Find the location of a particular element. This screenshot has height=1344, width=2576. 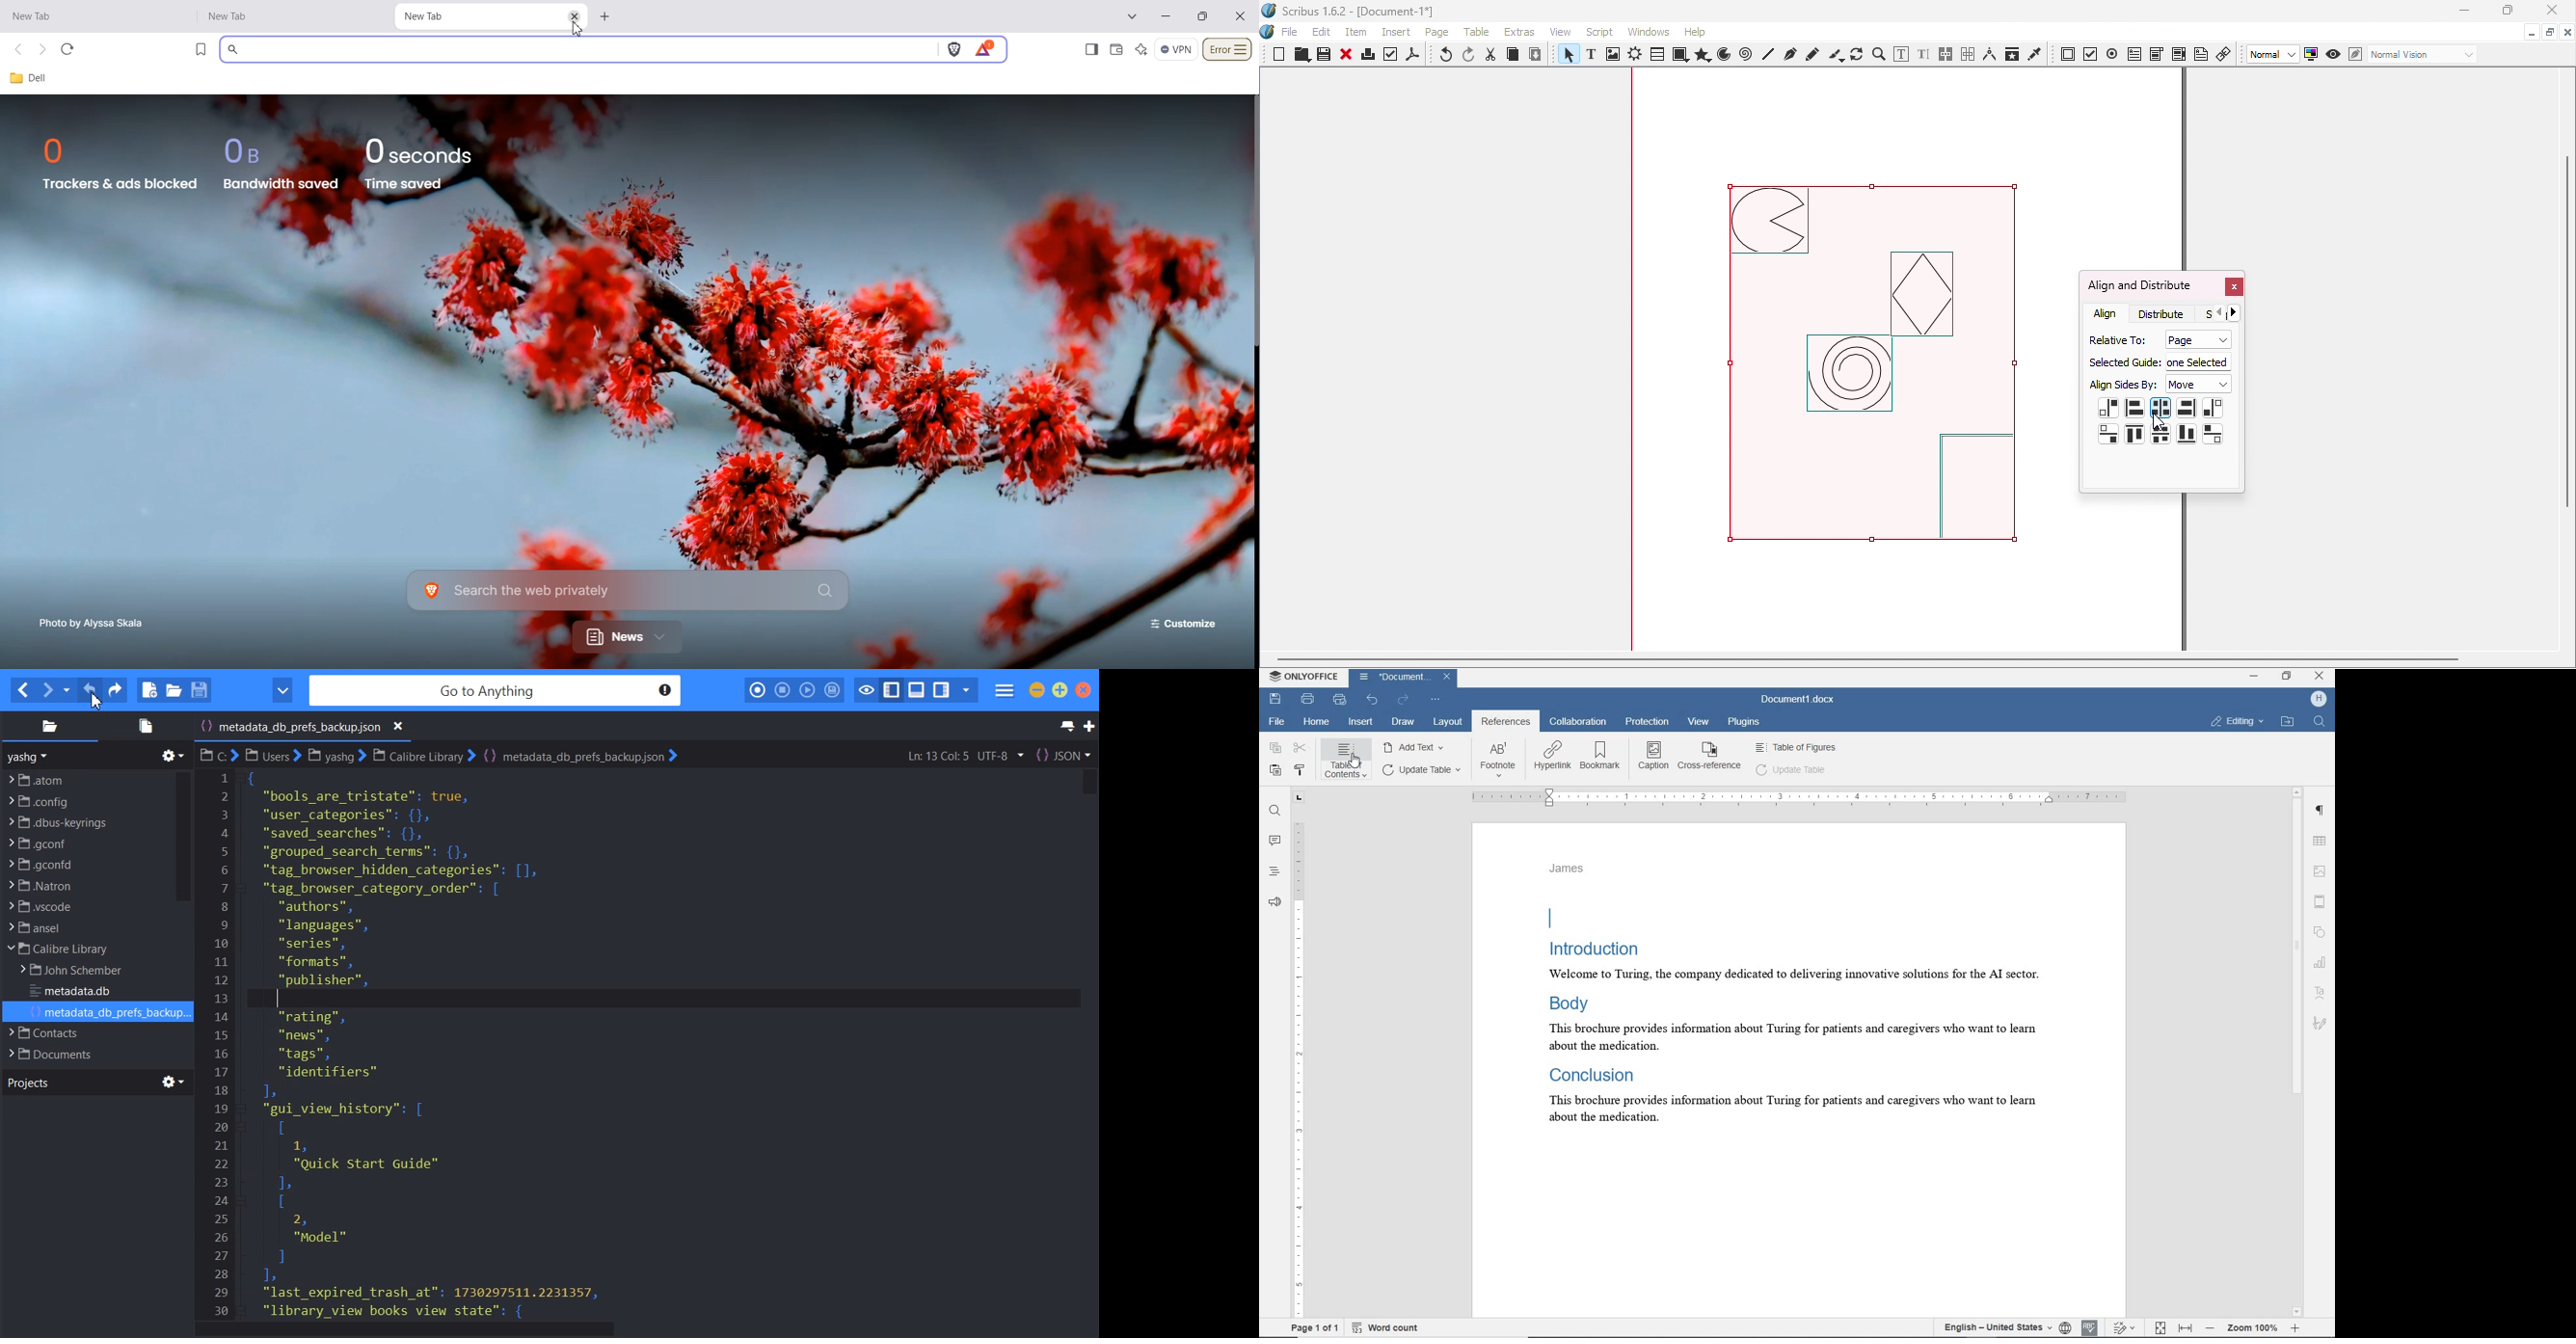

Calligraphic line is located at coordinates (1836, 55).